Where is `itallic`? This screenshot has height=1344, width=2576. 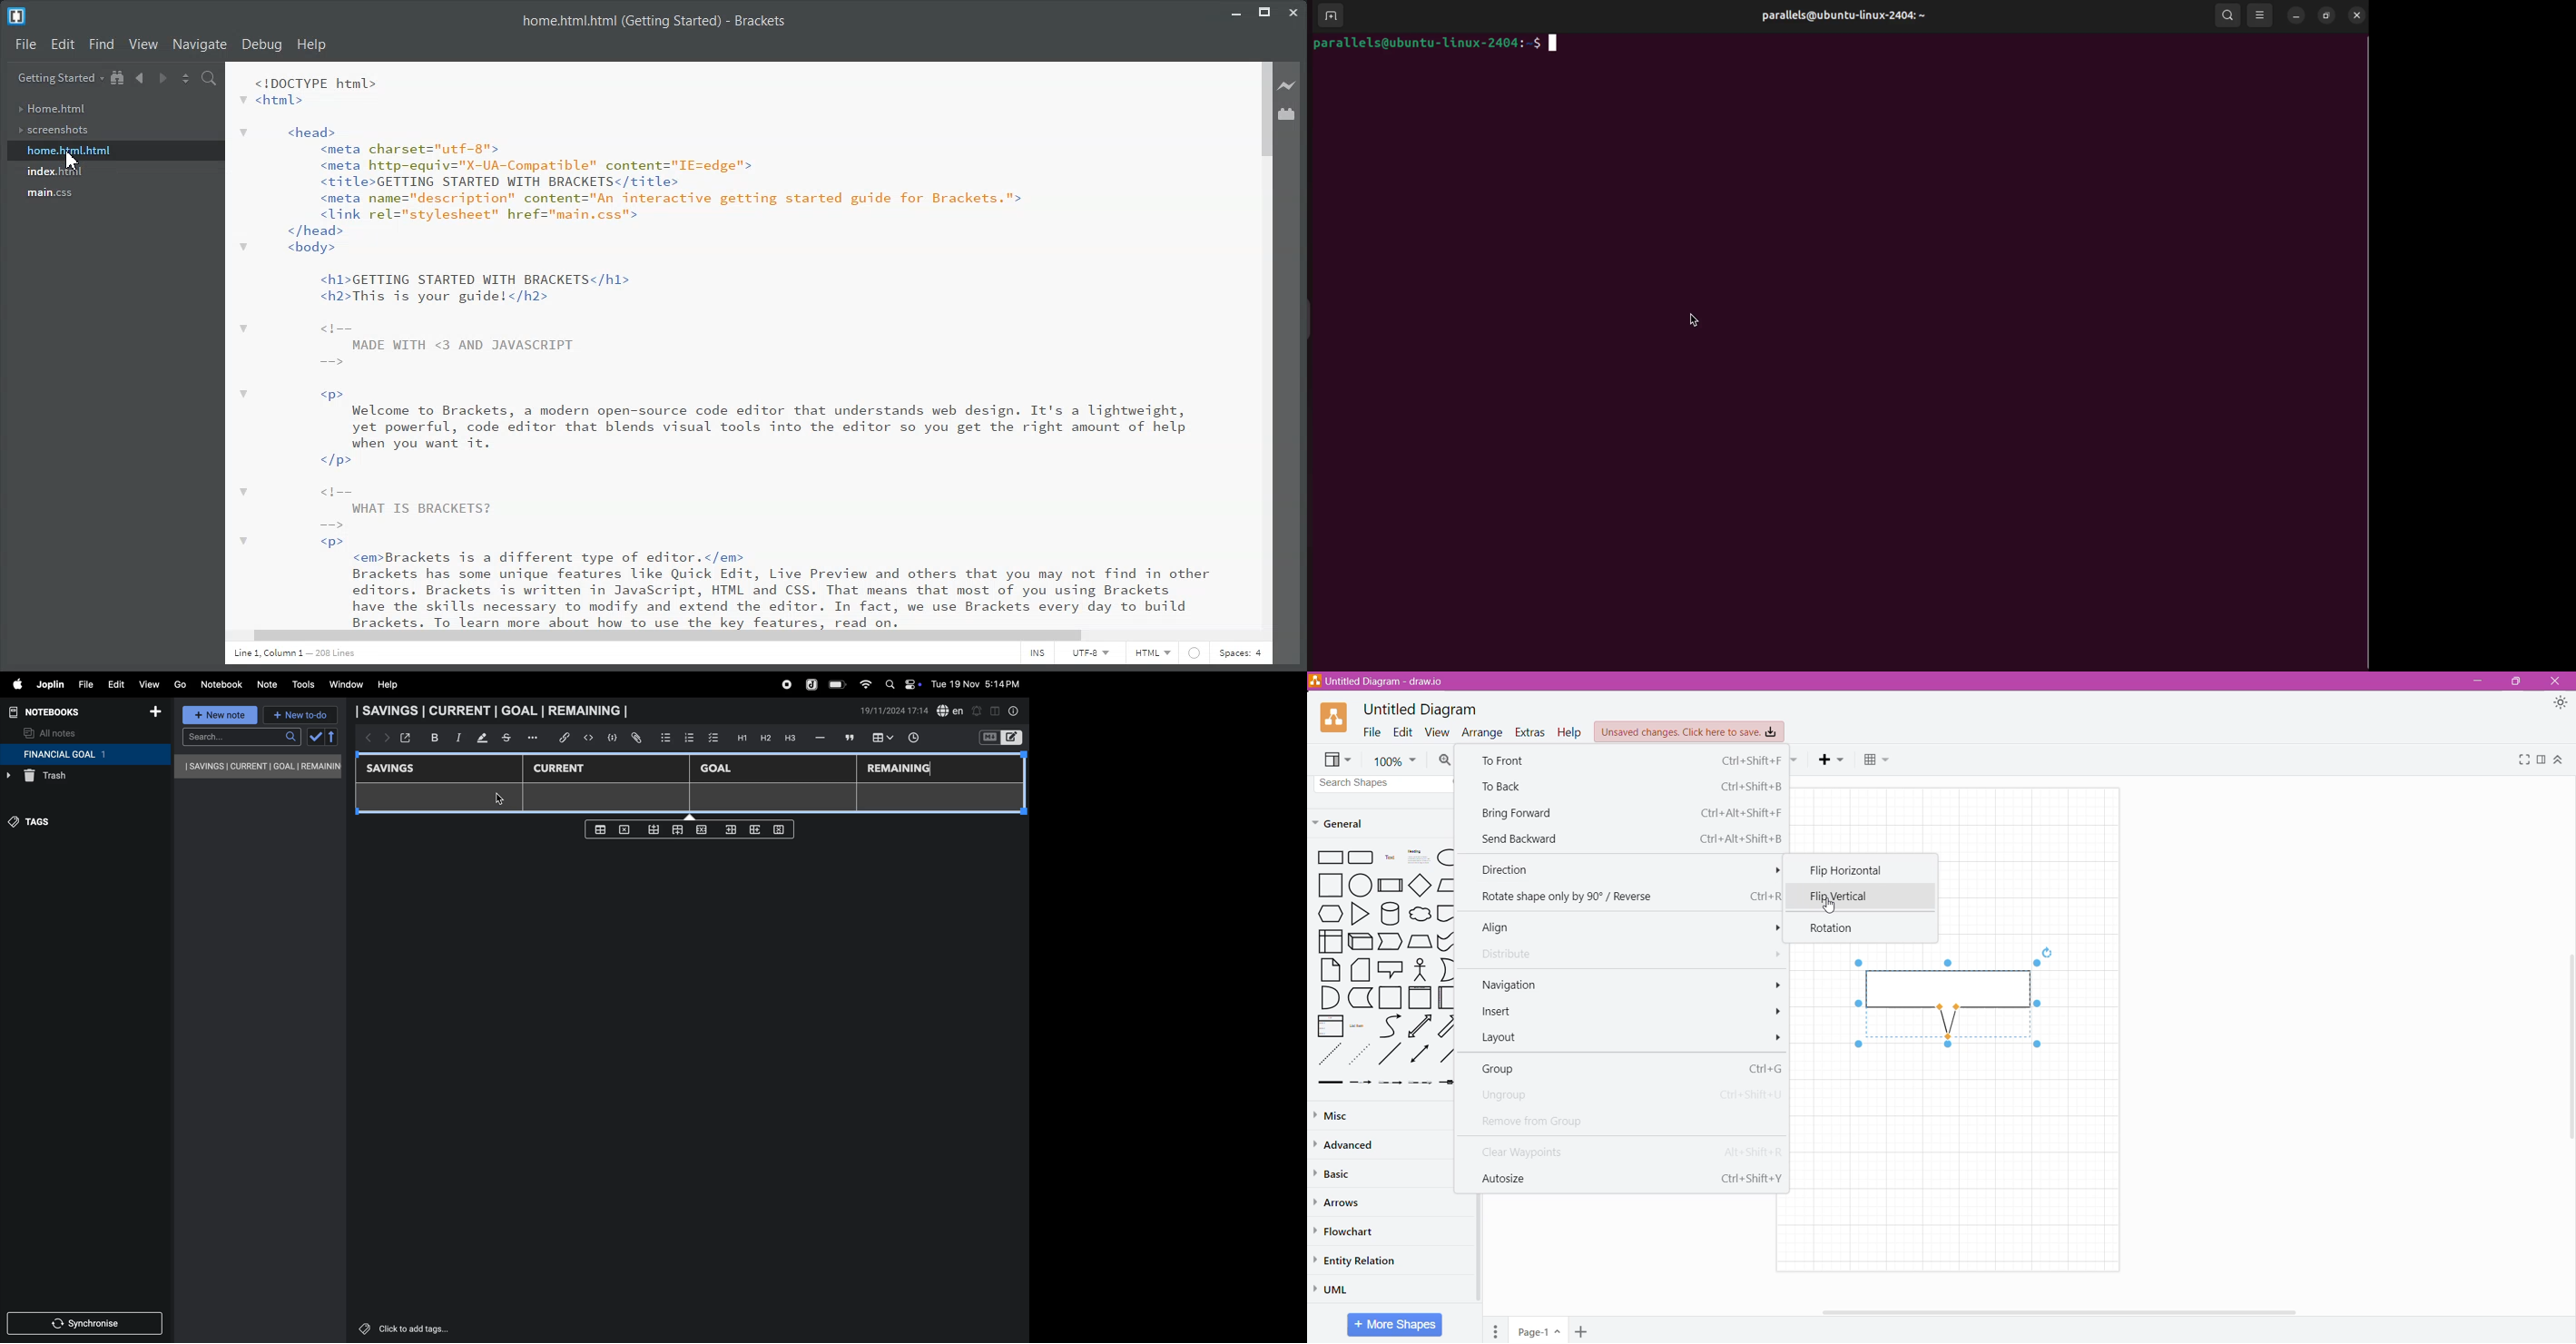
itallic is located at coordinates (457, 738).